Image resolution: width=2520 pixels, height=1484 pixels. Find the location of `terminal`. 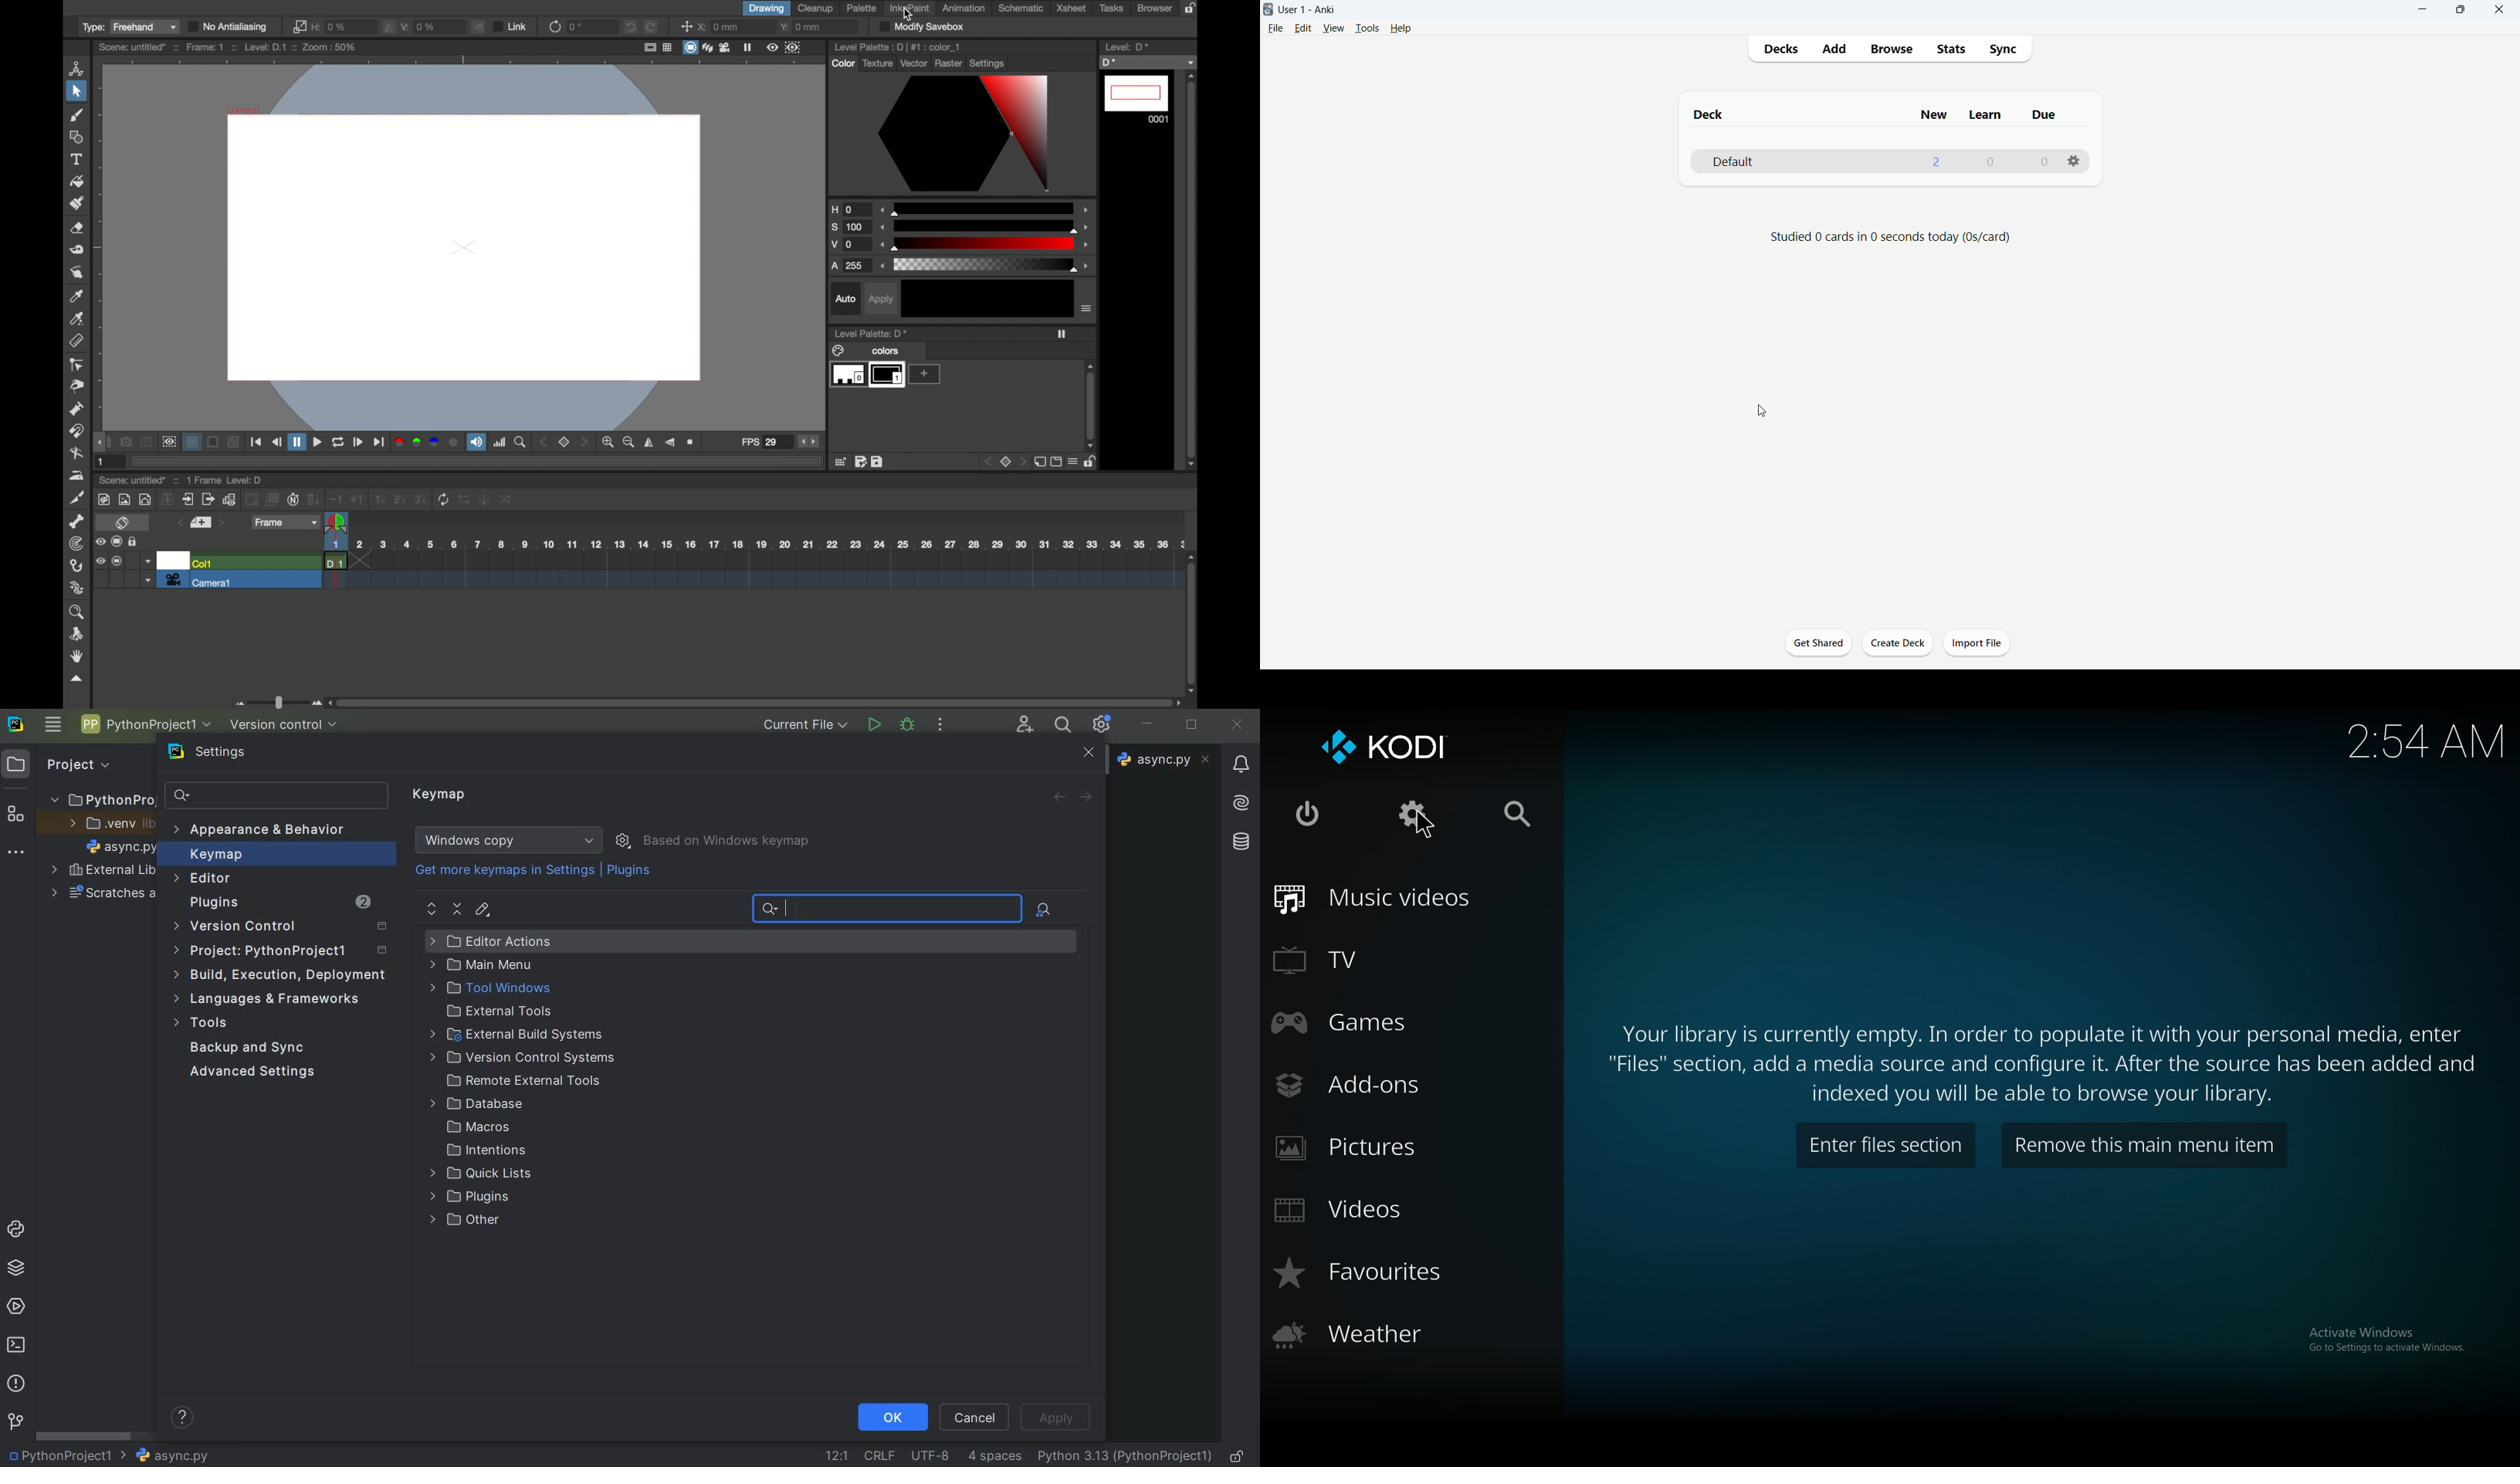

terminal is located at coordinates (18, 1344).